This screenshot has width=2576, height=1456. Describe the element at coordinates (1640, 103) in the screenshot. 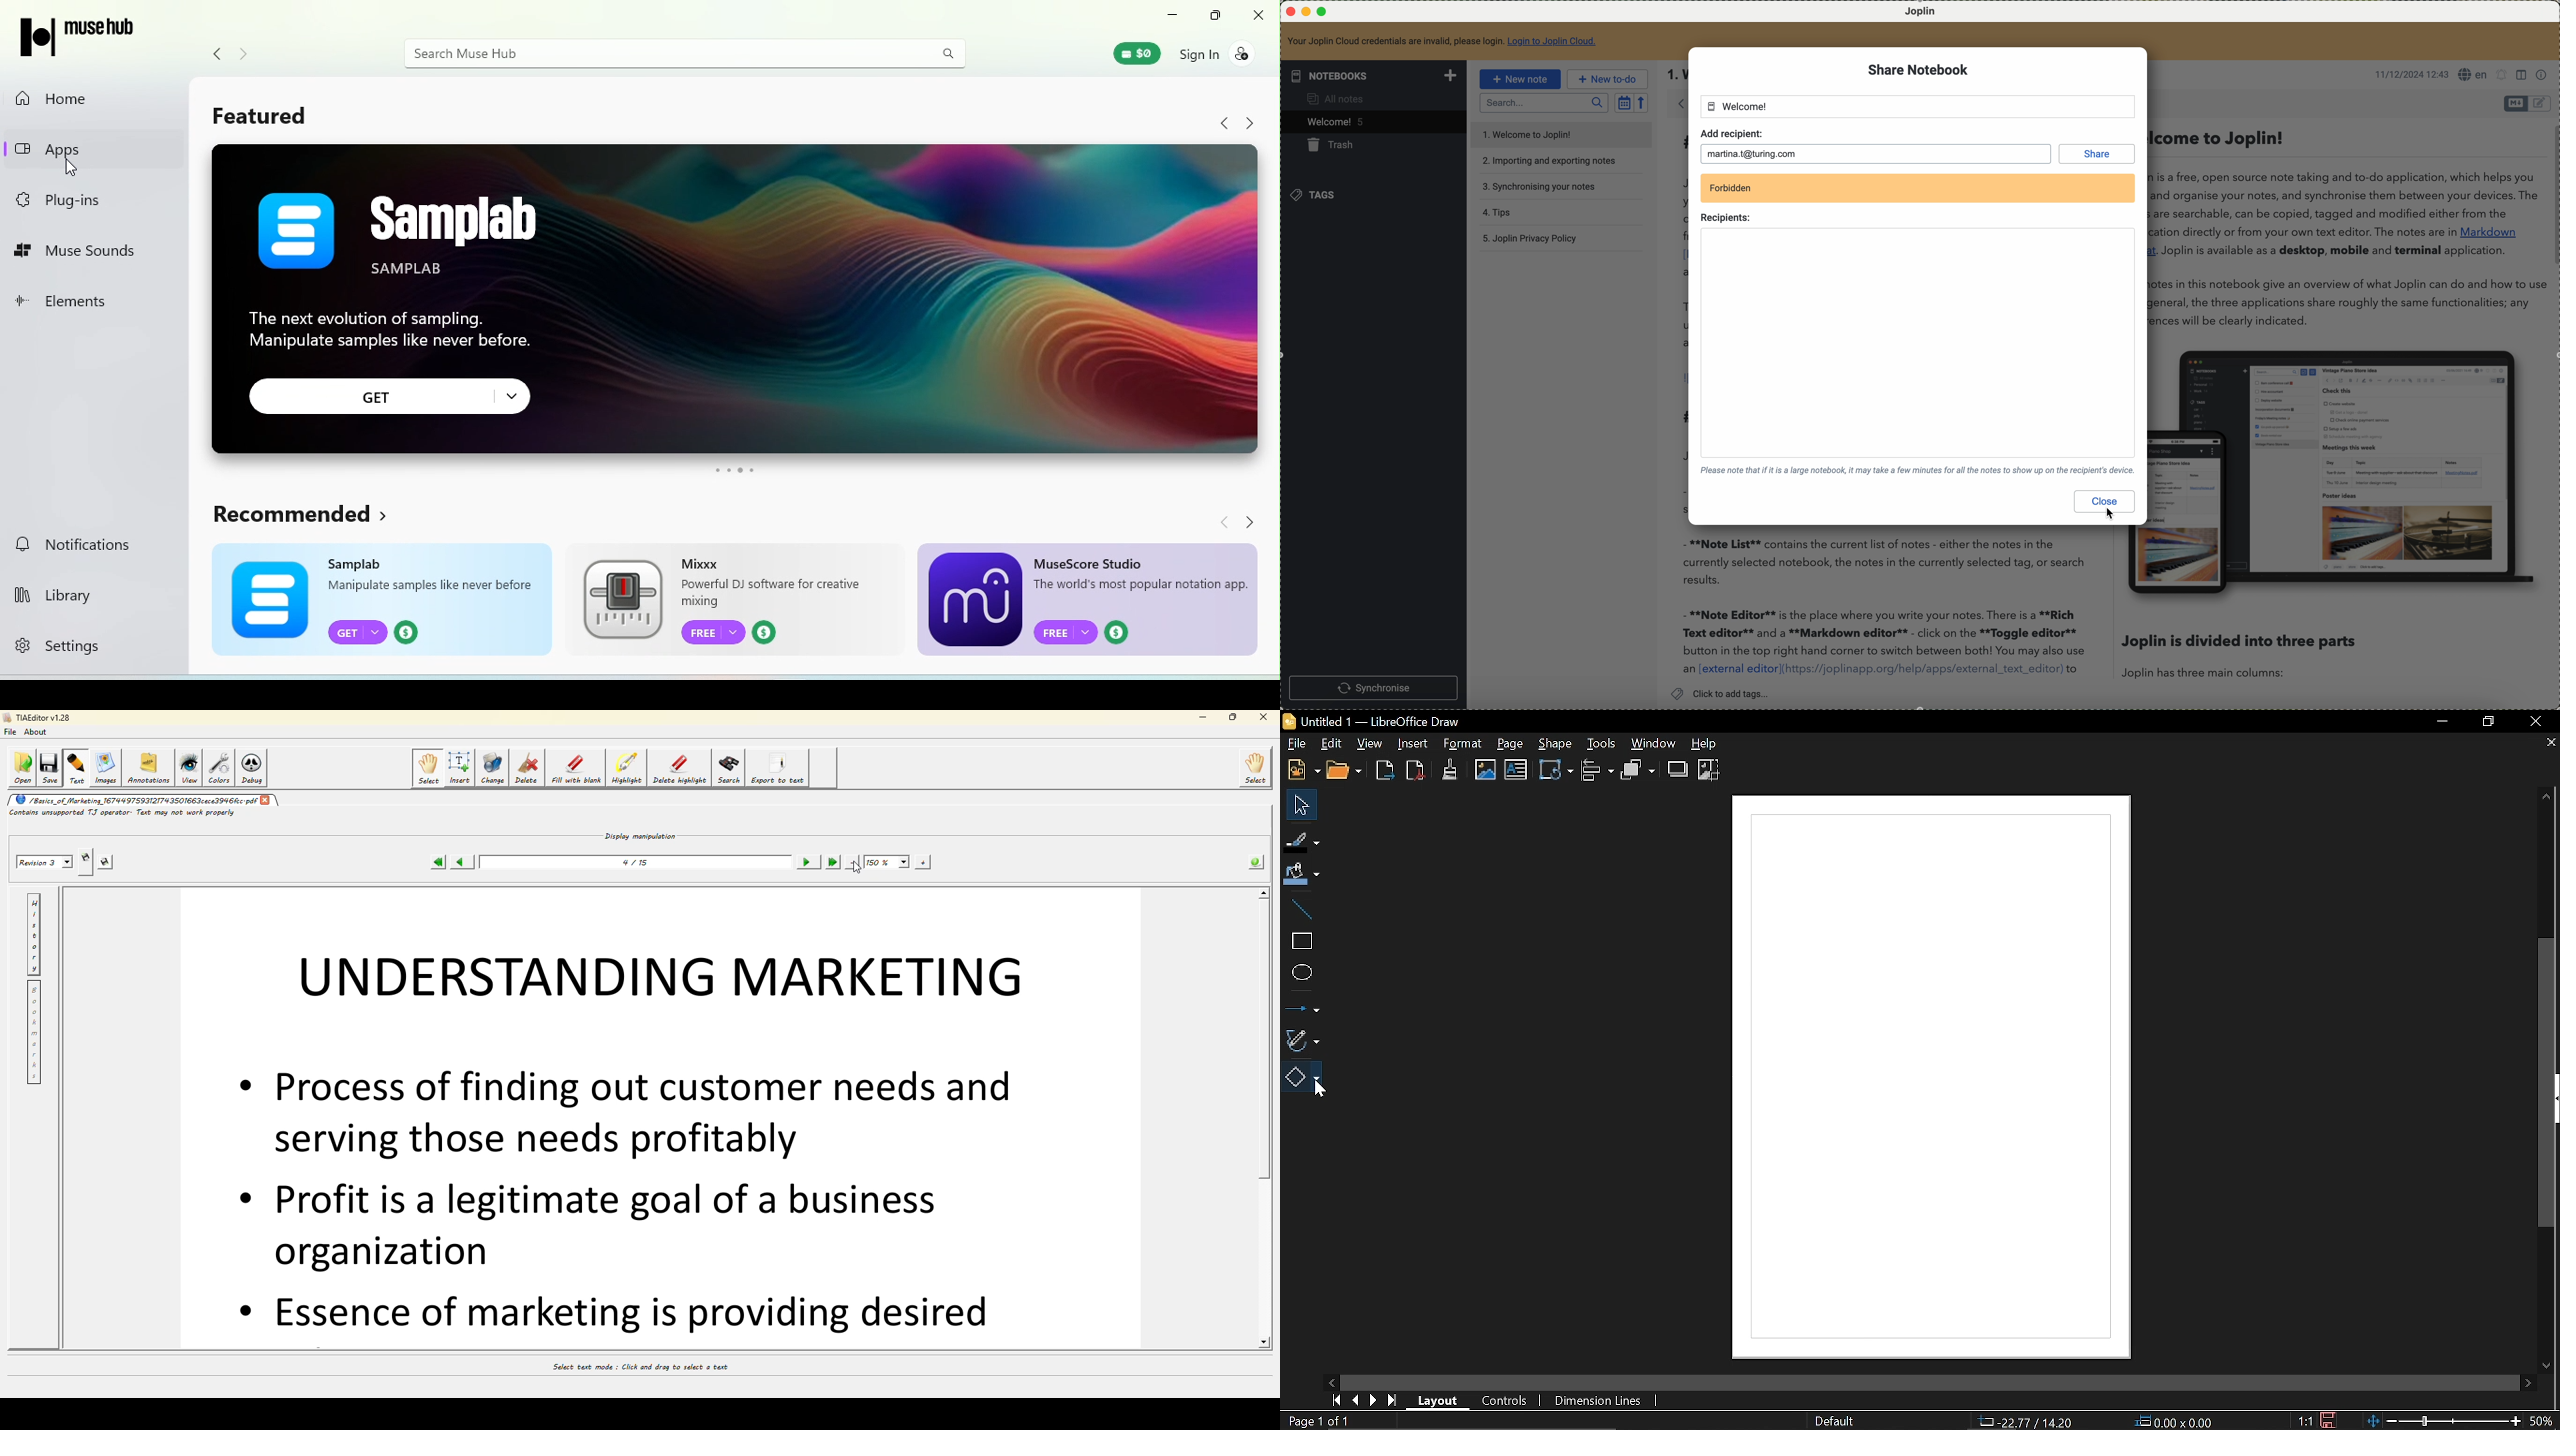

I see `reverse sort order` at that location.